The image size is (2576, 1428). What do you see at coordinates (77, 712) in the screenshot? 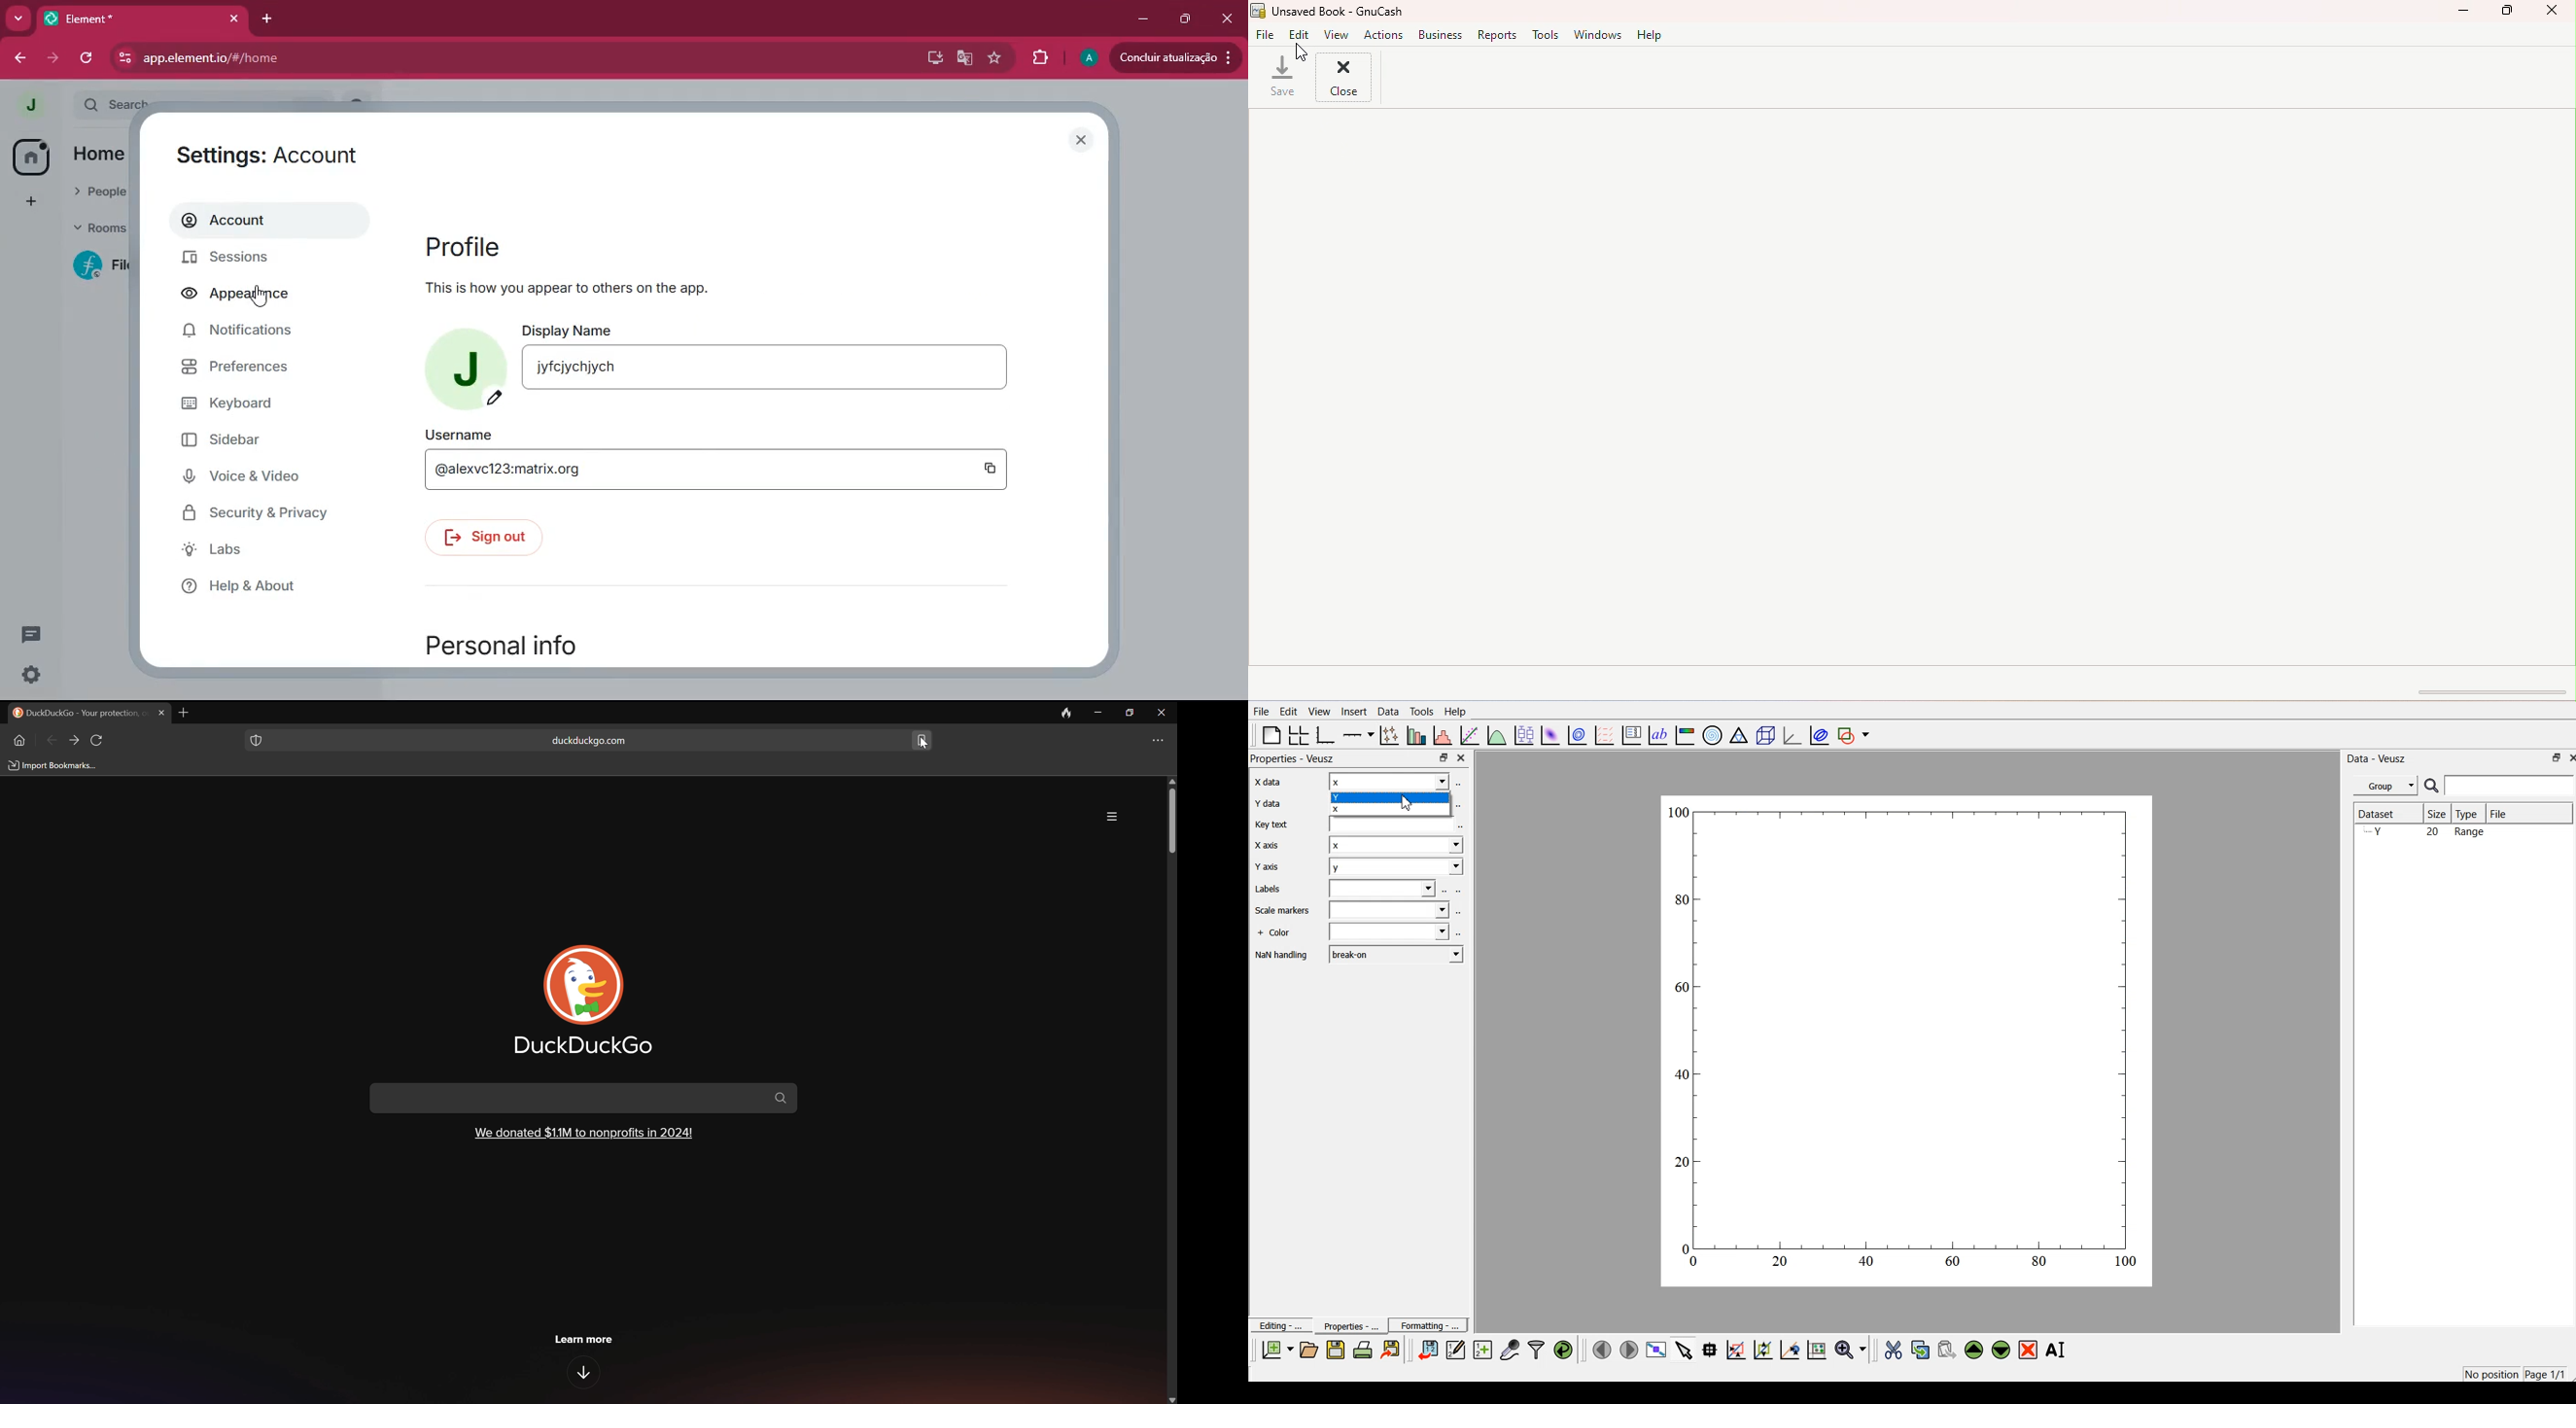
I see `DuckDuckGo - Your Protection` at bounding box center [77, 712].